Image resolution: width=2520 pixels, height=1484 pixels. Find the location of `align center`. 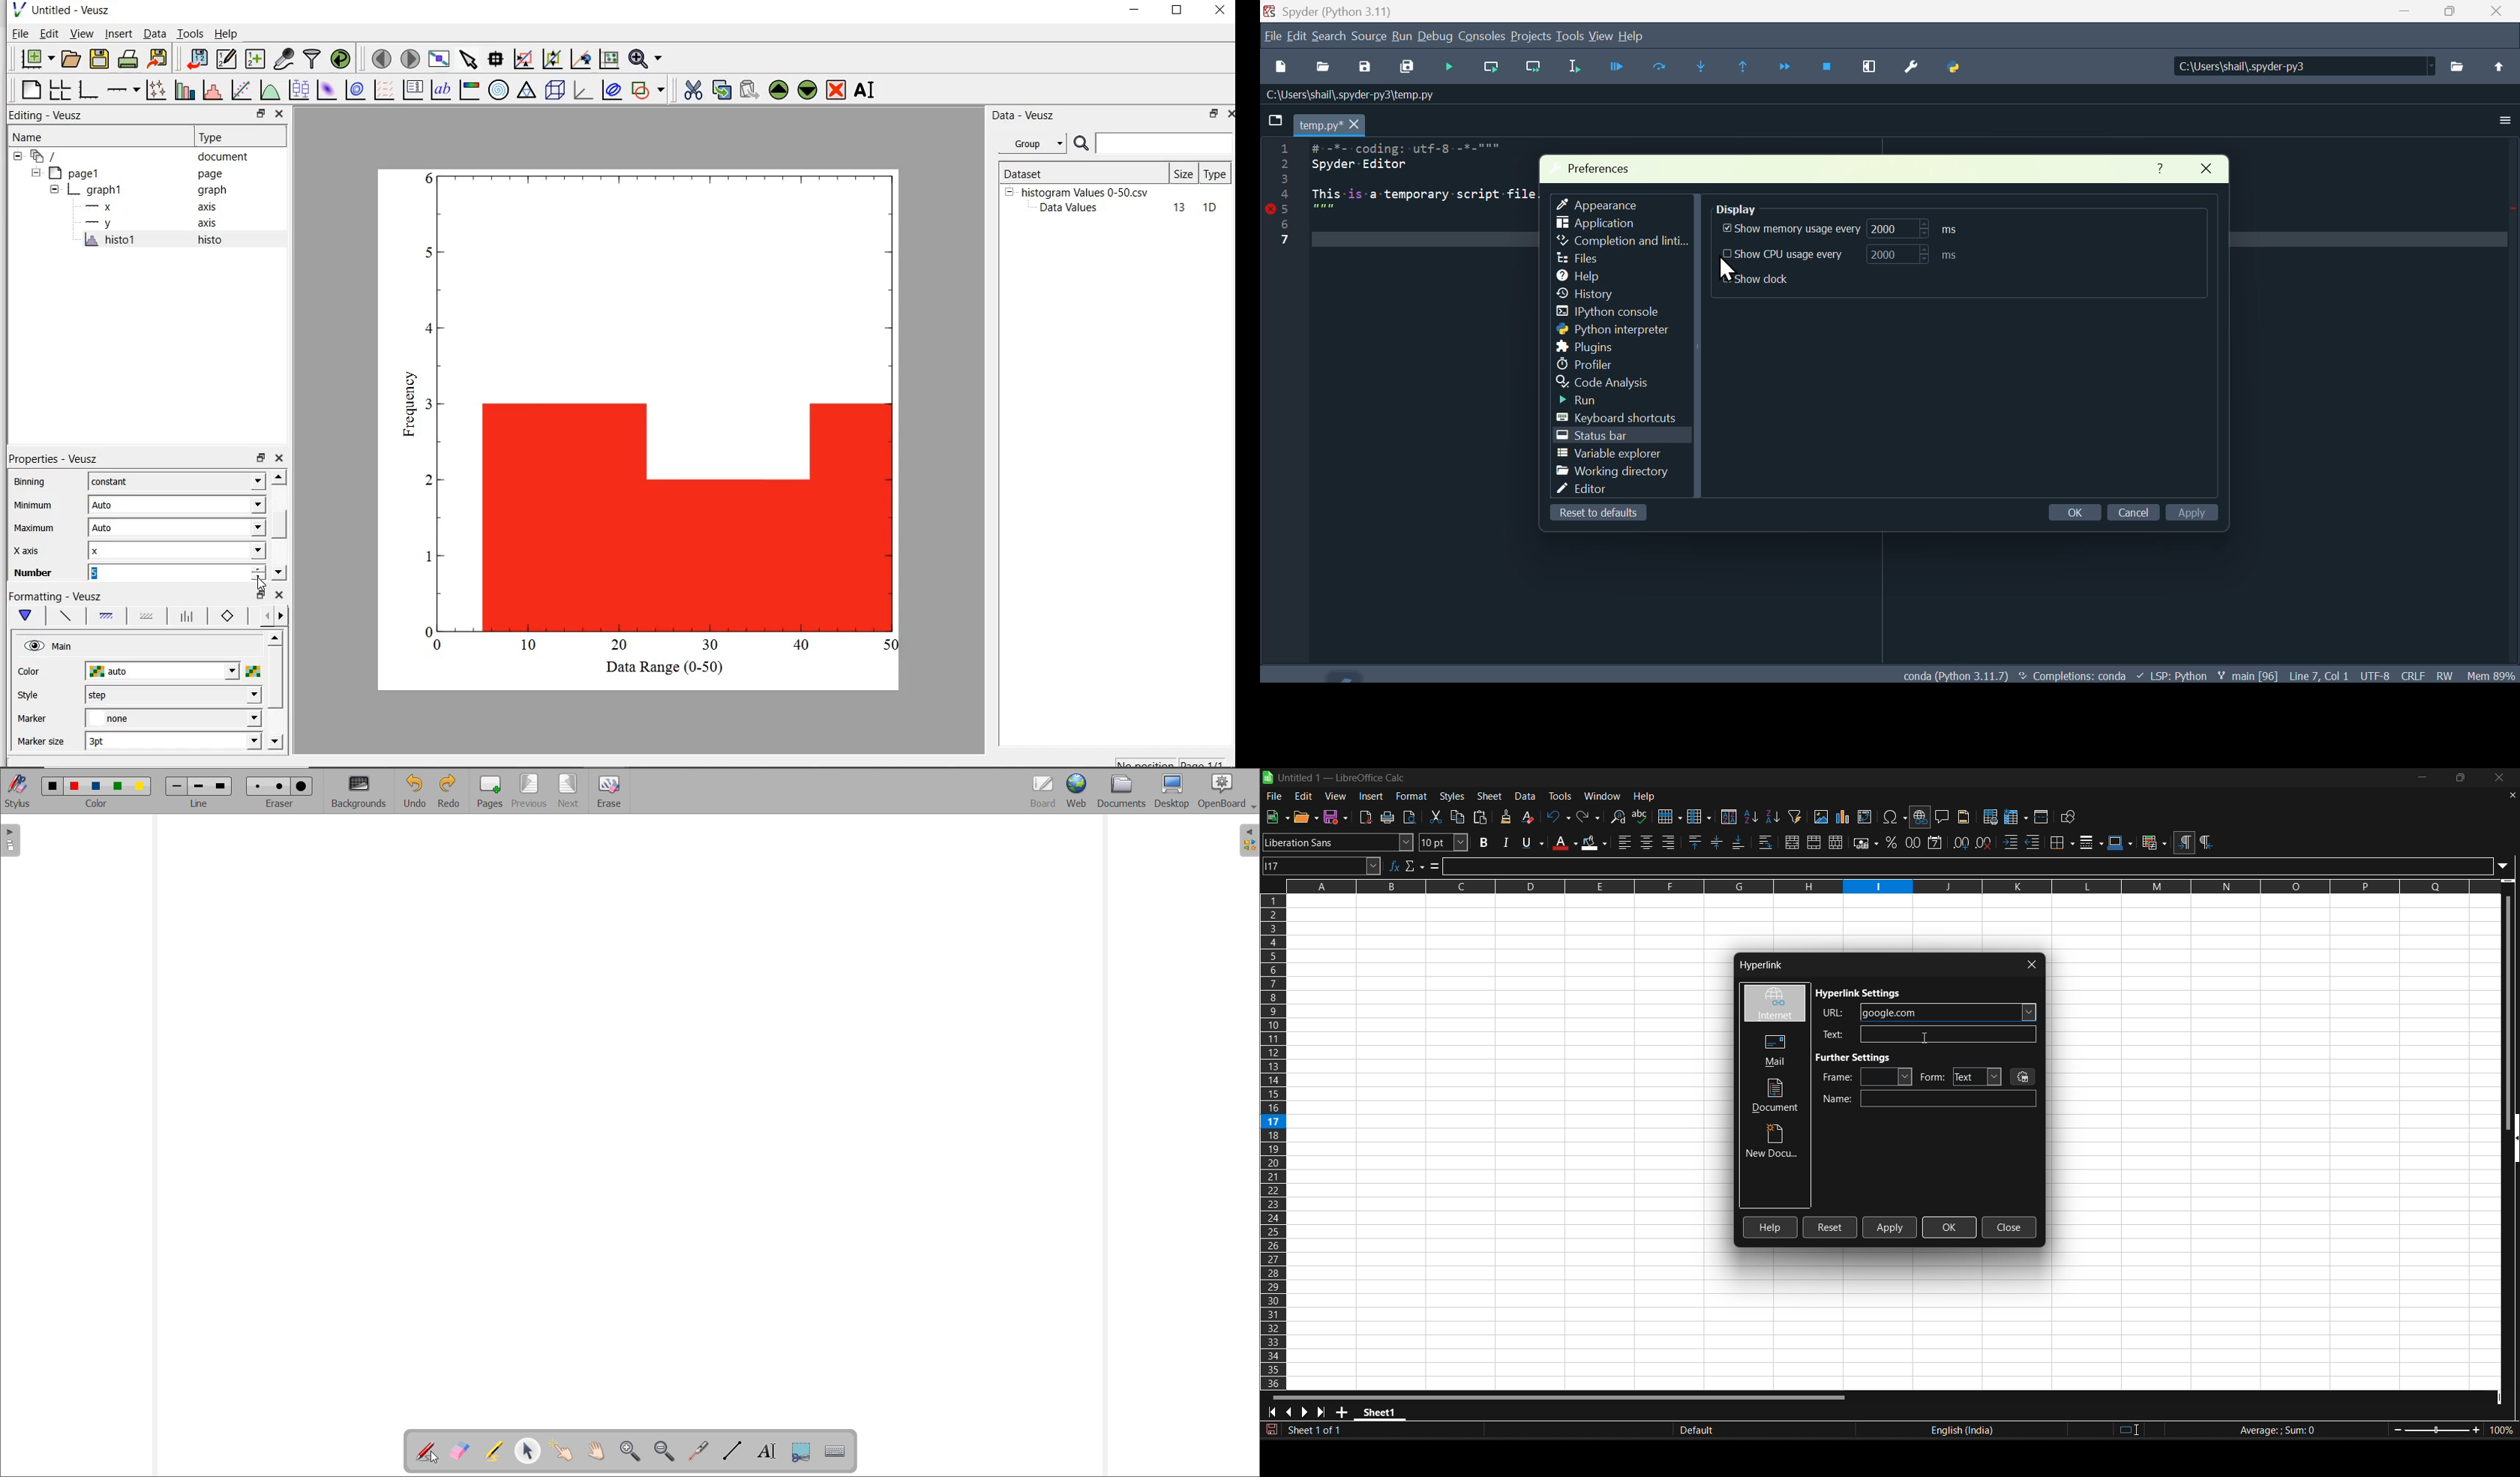

align center is located at coordinates (1647, 842).